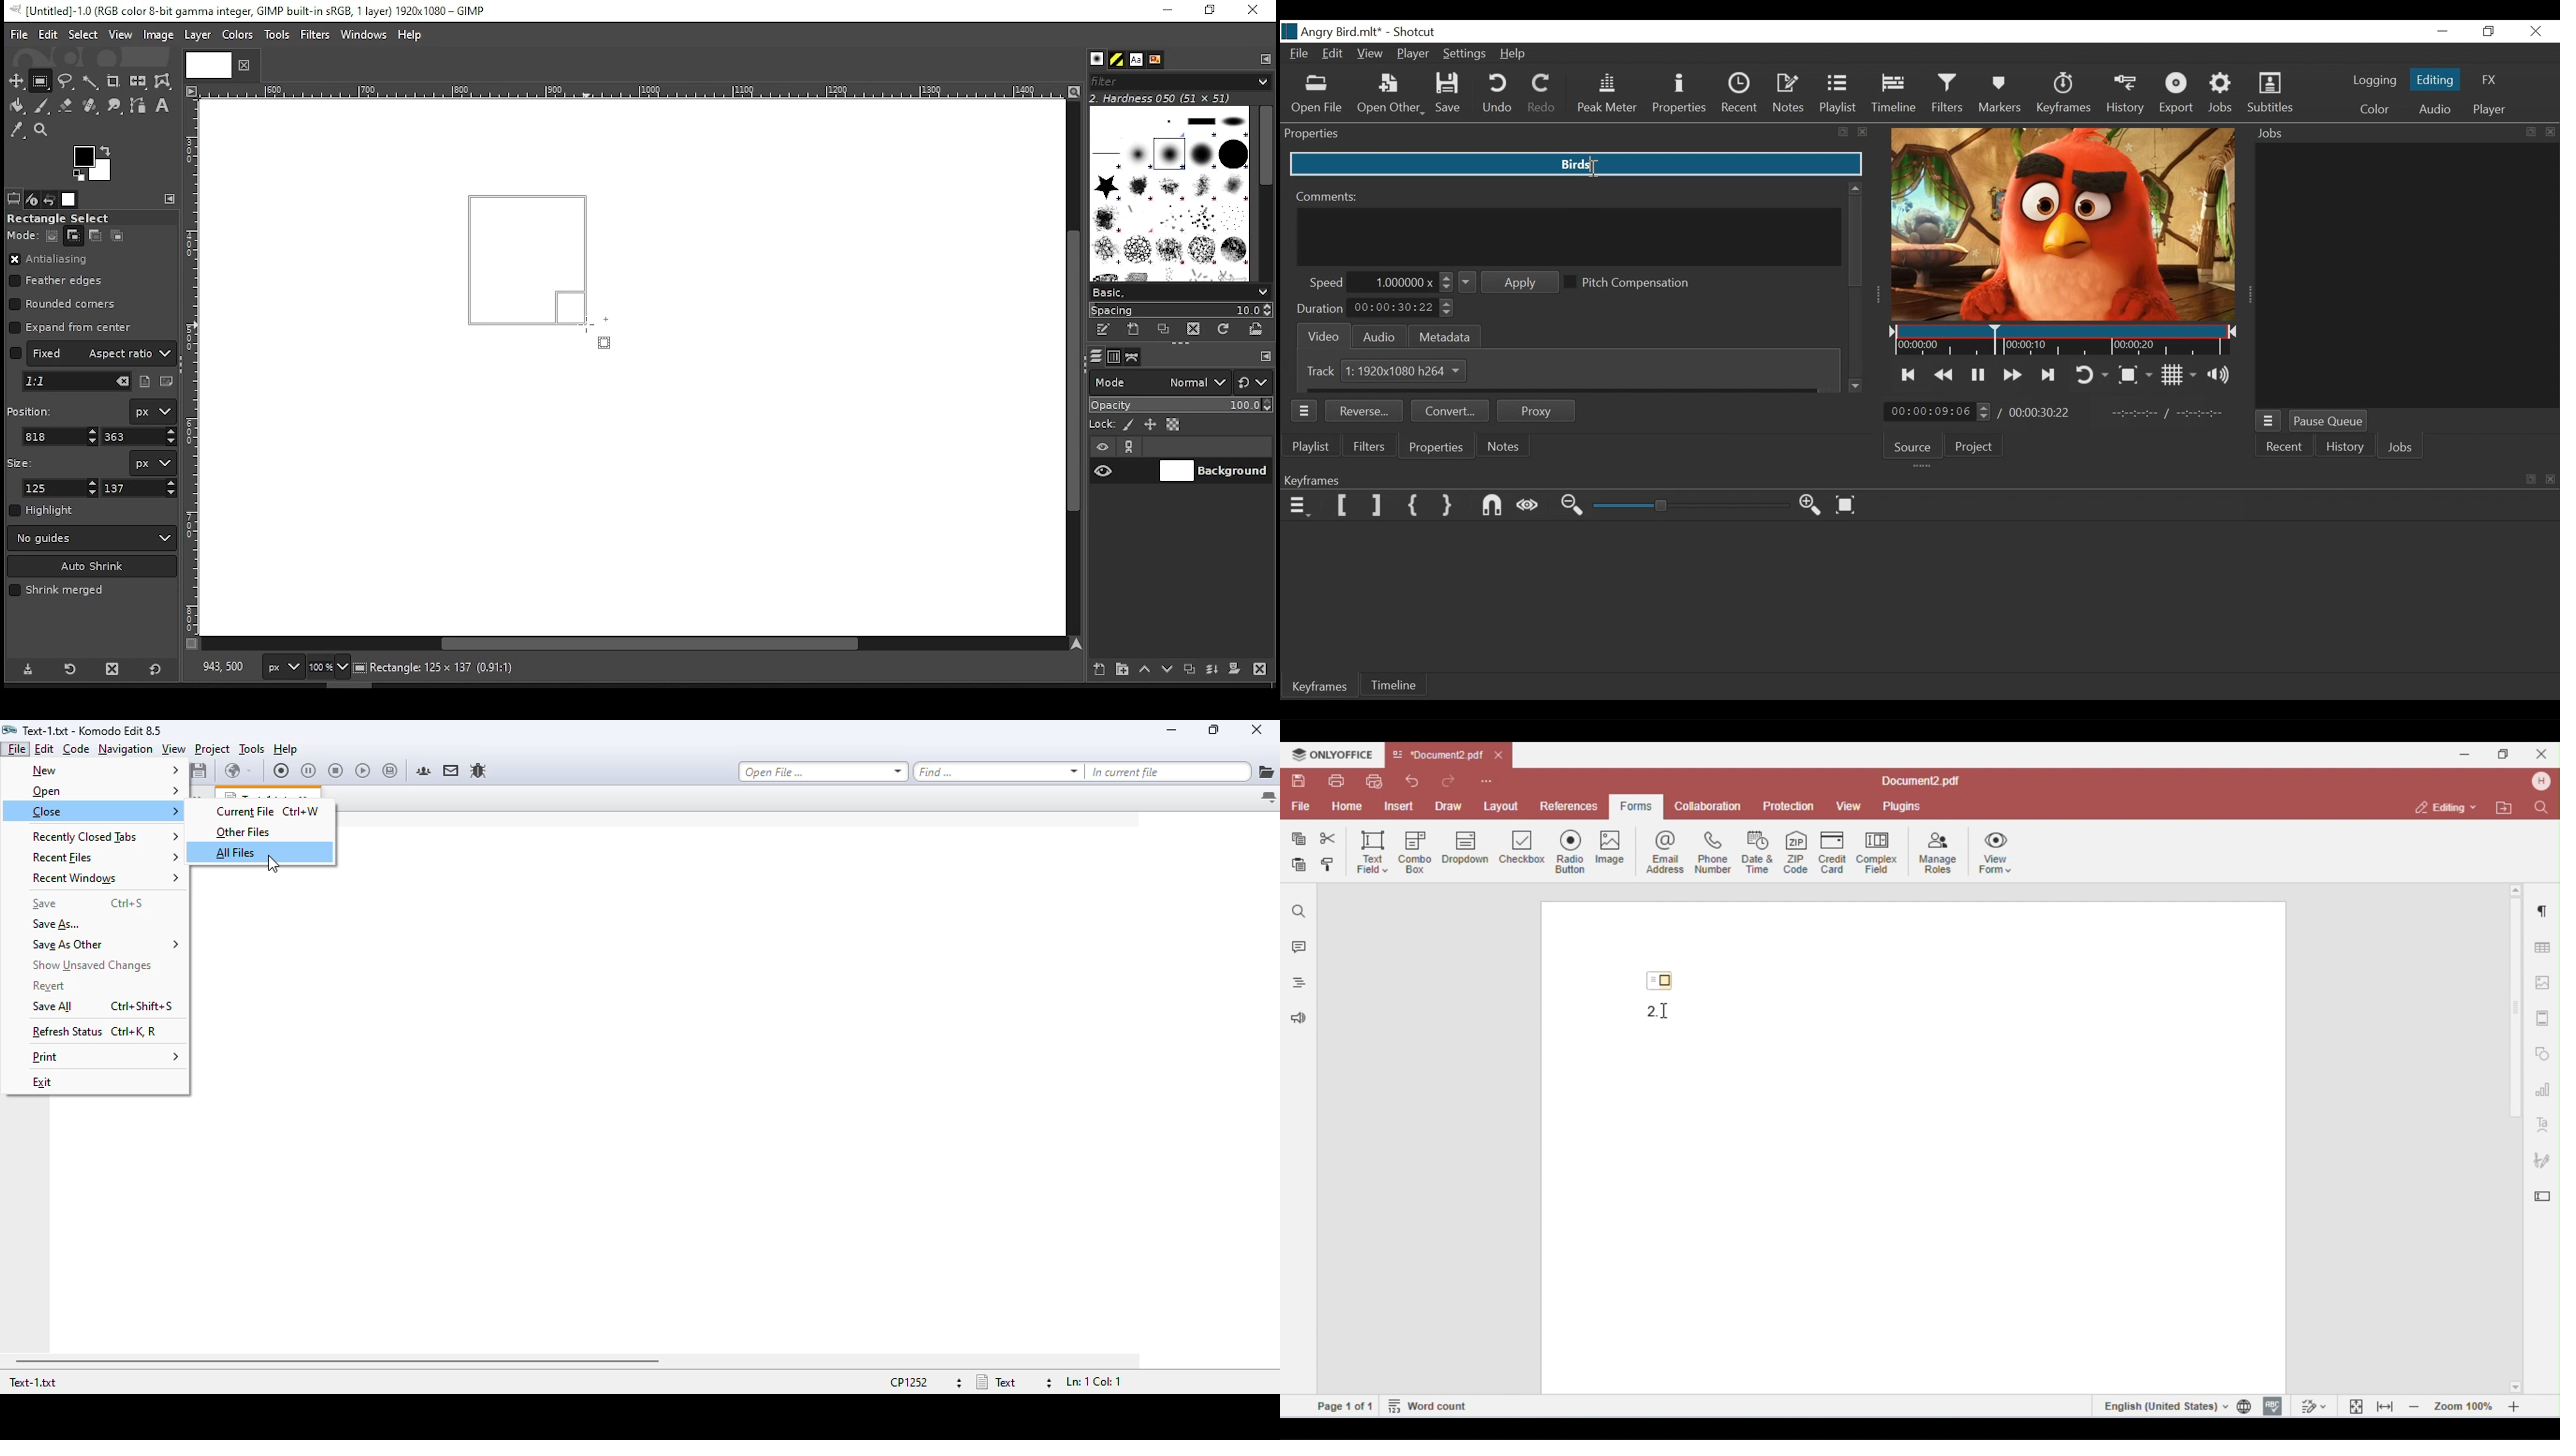 The image size is (2576, 1456). What do you see at coordinates (1417, 507) in the screenshot?
I see `Set First Simple keyframe` at bounding box center [1417, 507].